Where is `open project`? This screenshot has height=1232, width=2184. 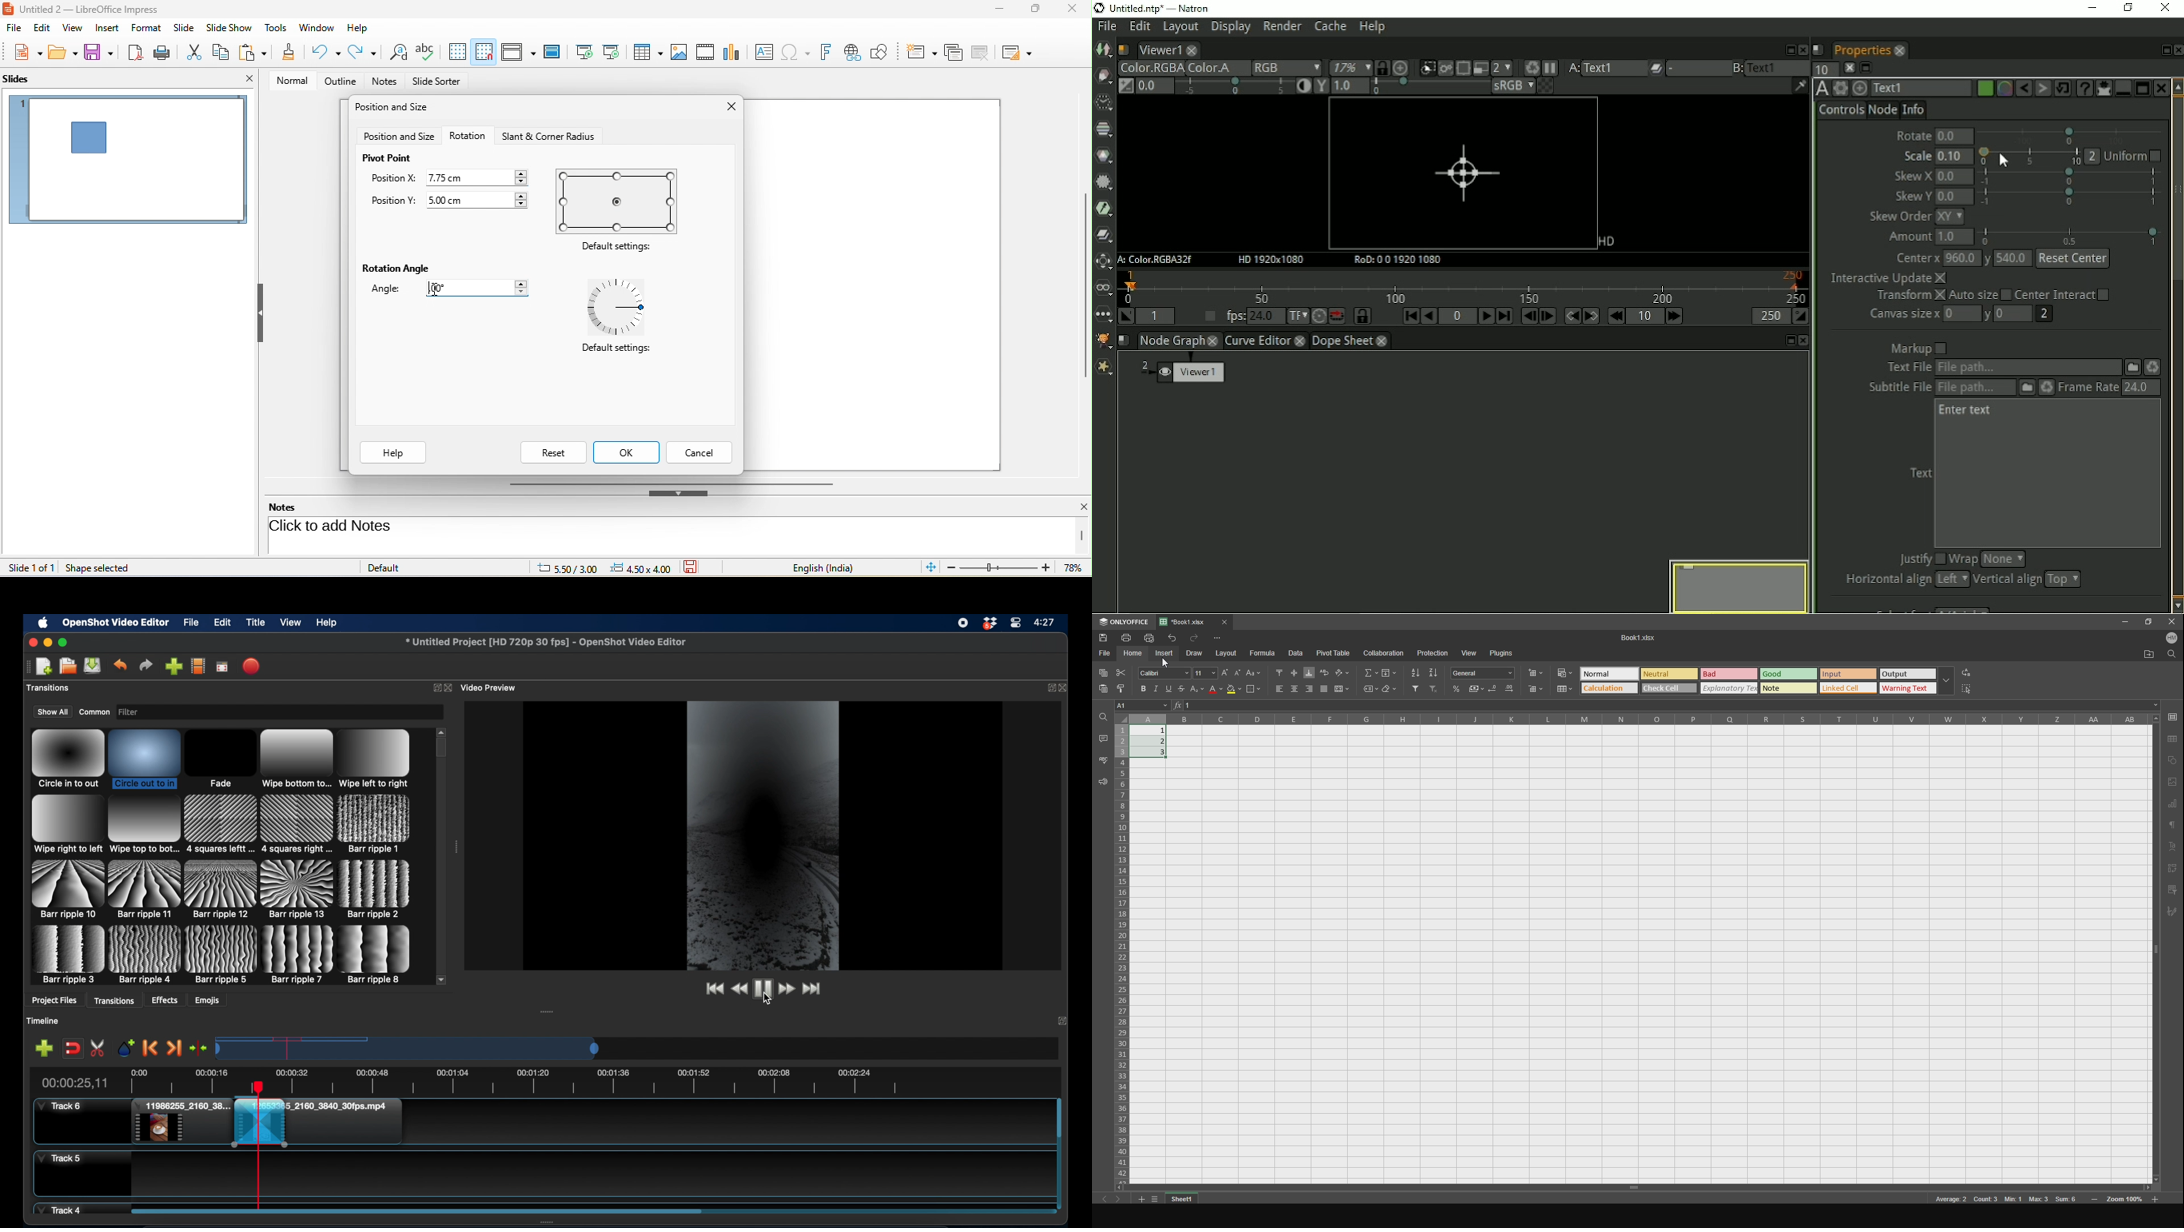
open project is located at coordinates (44, 667).